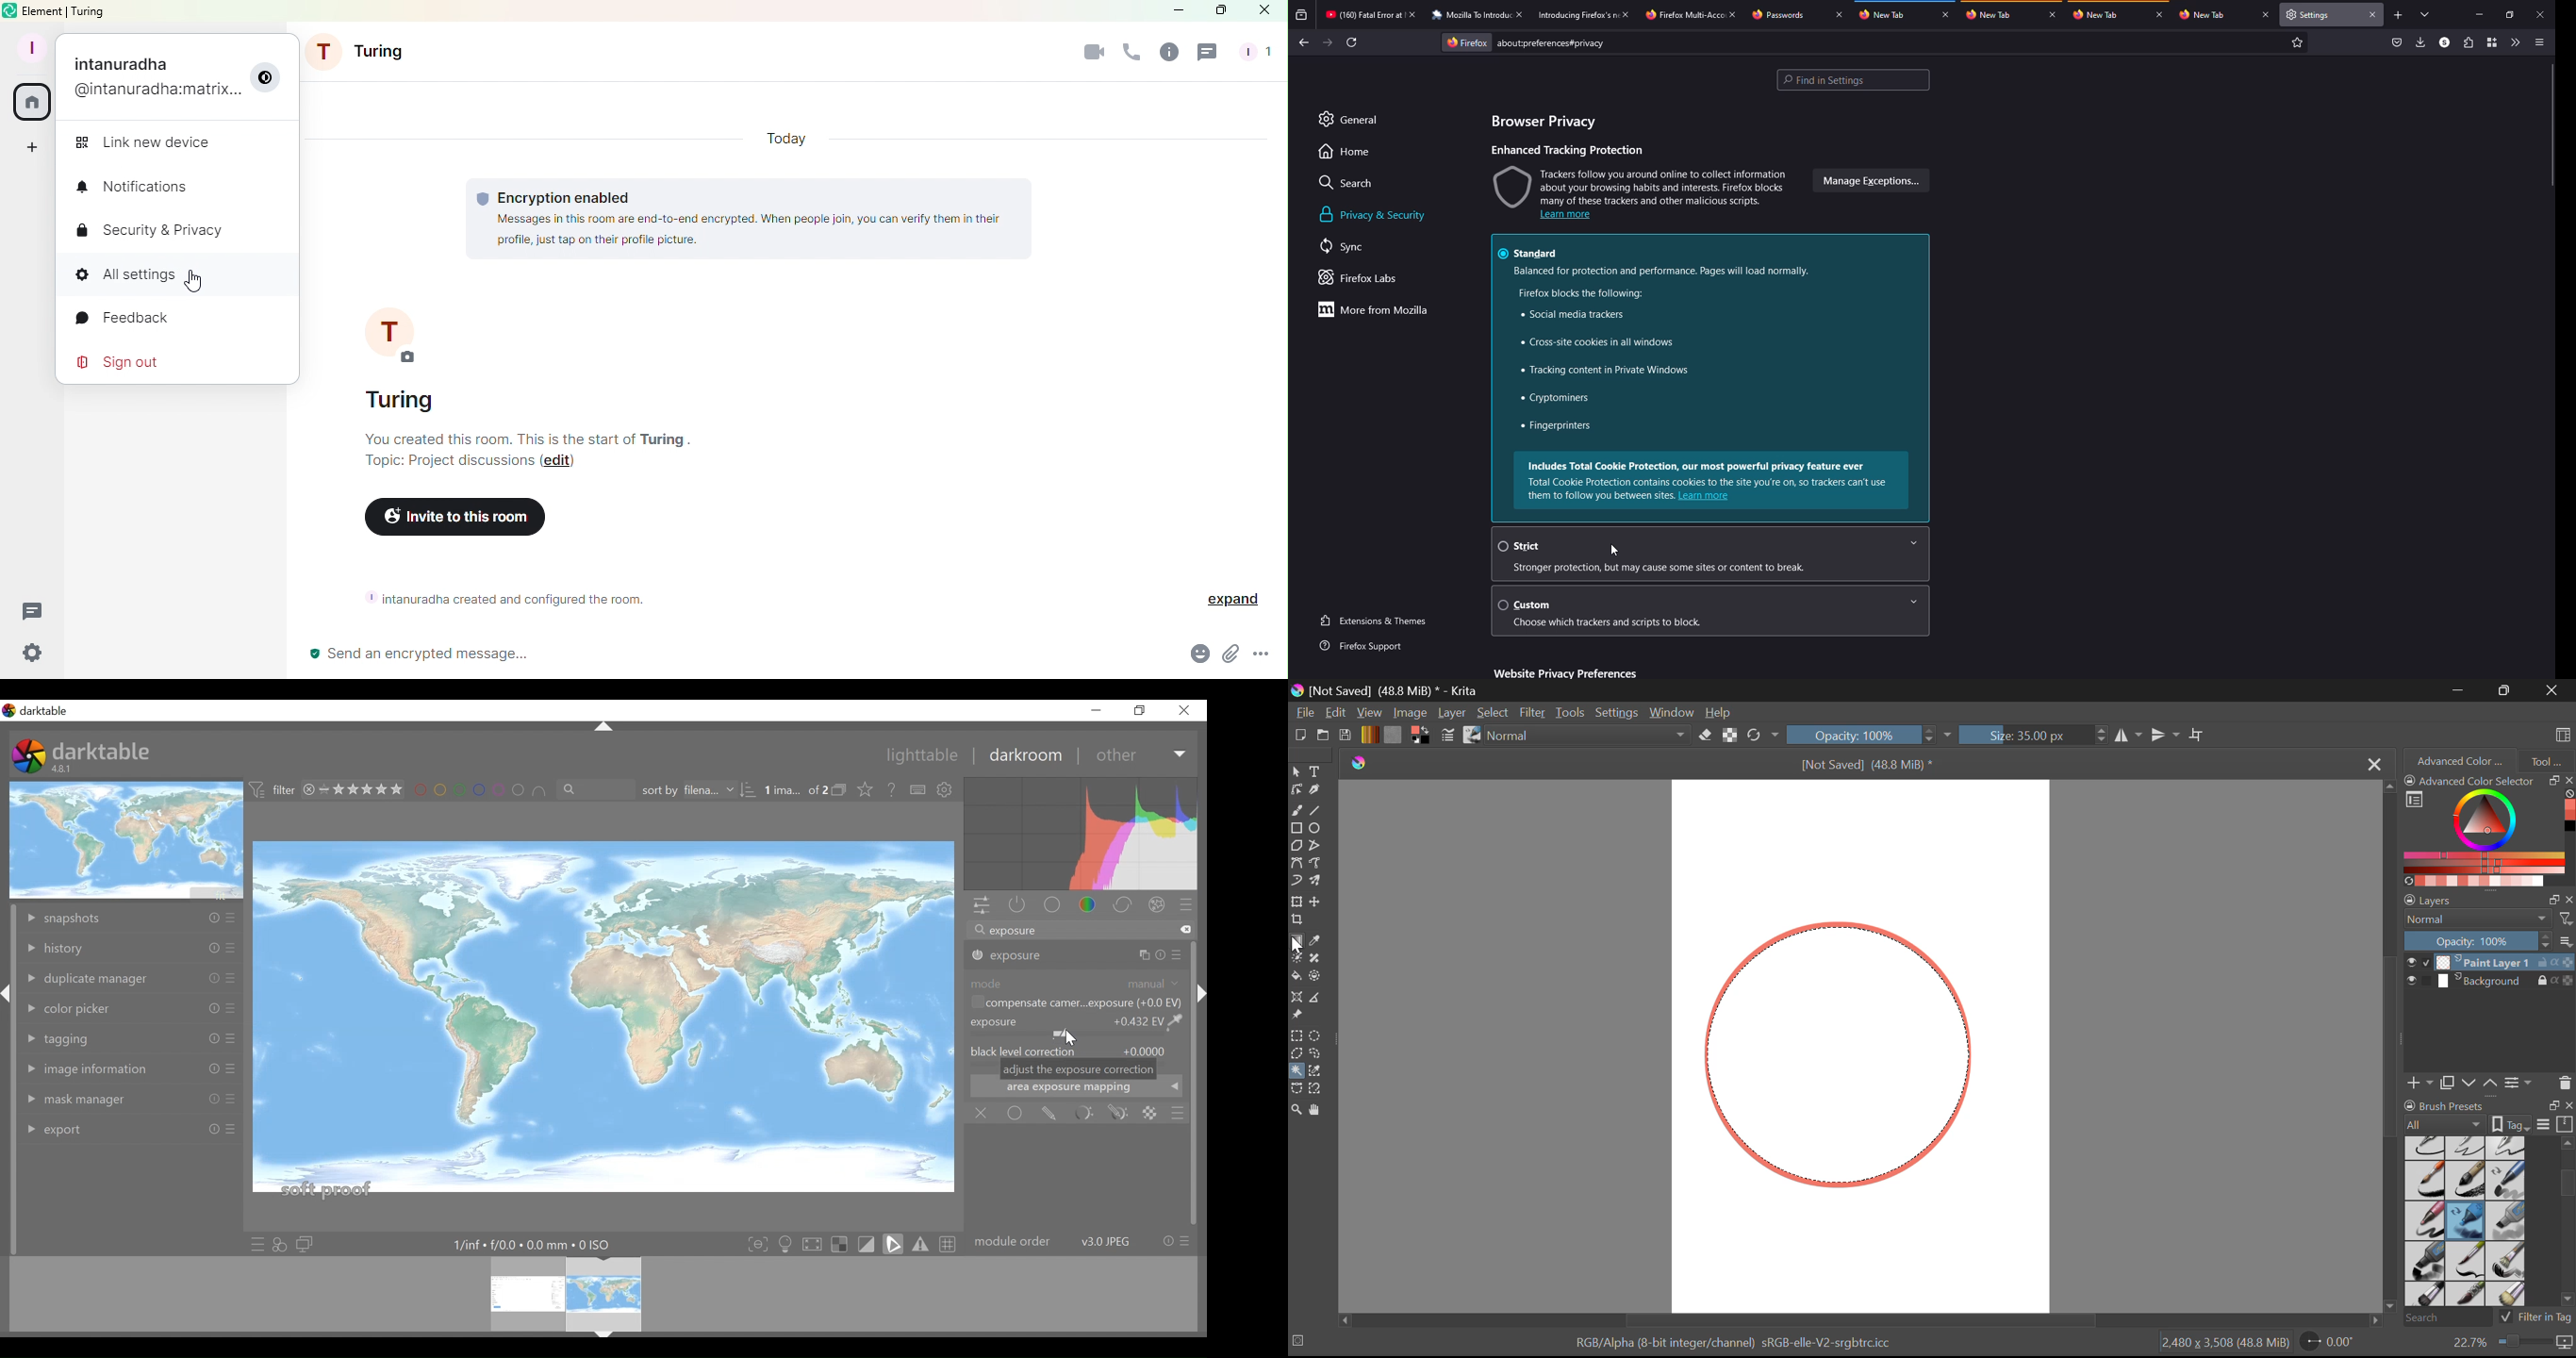 The image size is (2576, 1372). Describe the element at coordinates (1494, 714) in the screenshot. I see `Select` at that location.